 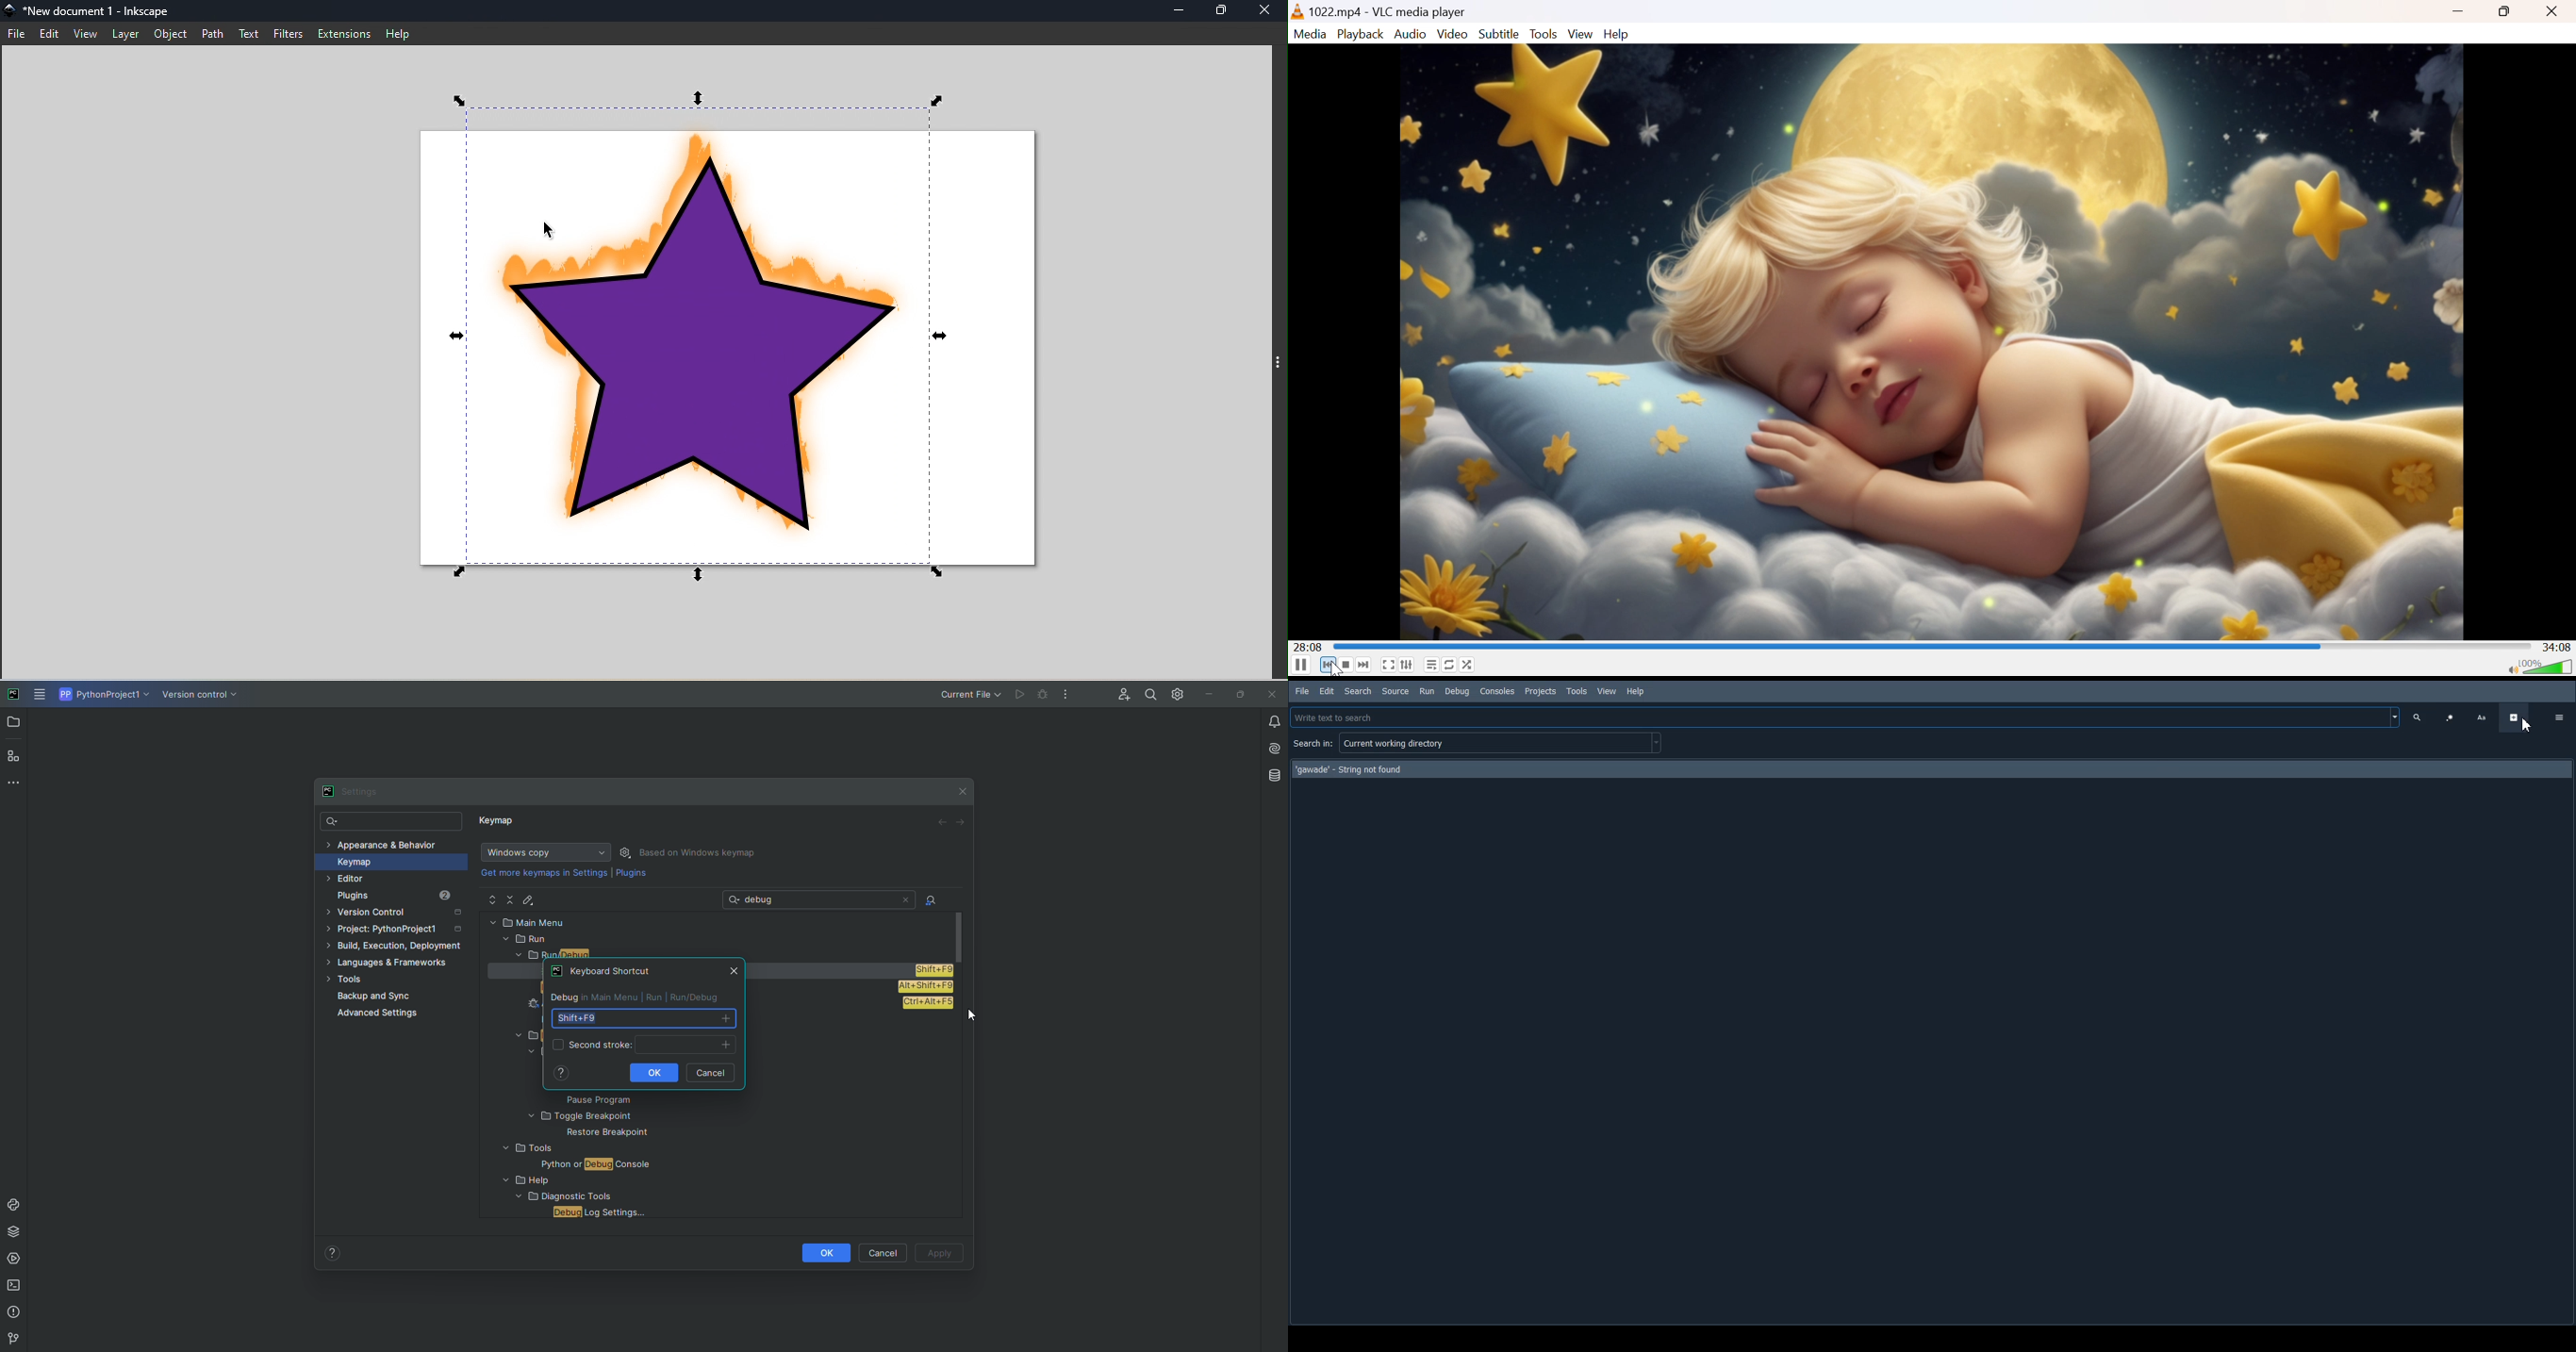 What do you see at coordinates (2514, 718) in the screenshot?
I see `Hide advance option` at bounding box center [2514, 718].